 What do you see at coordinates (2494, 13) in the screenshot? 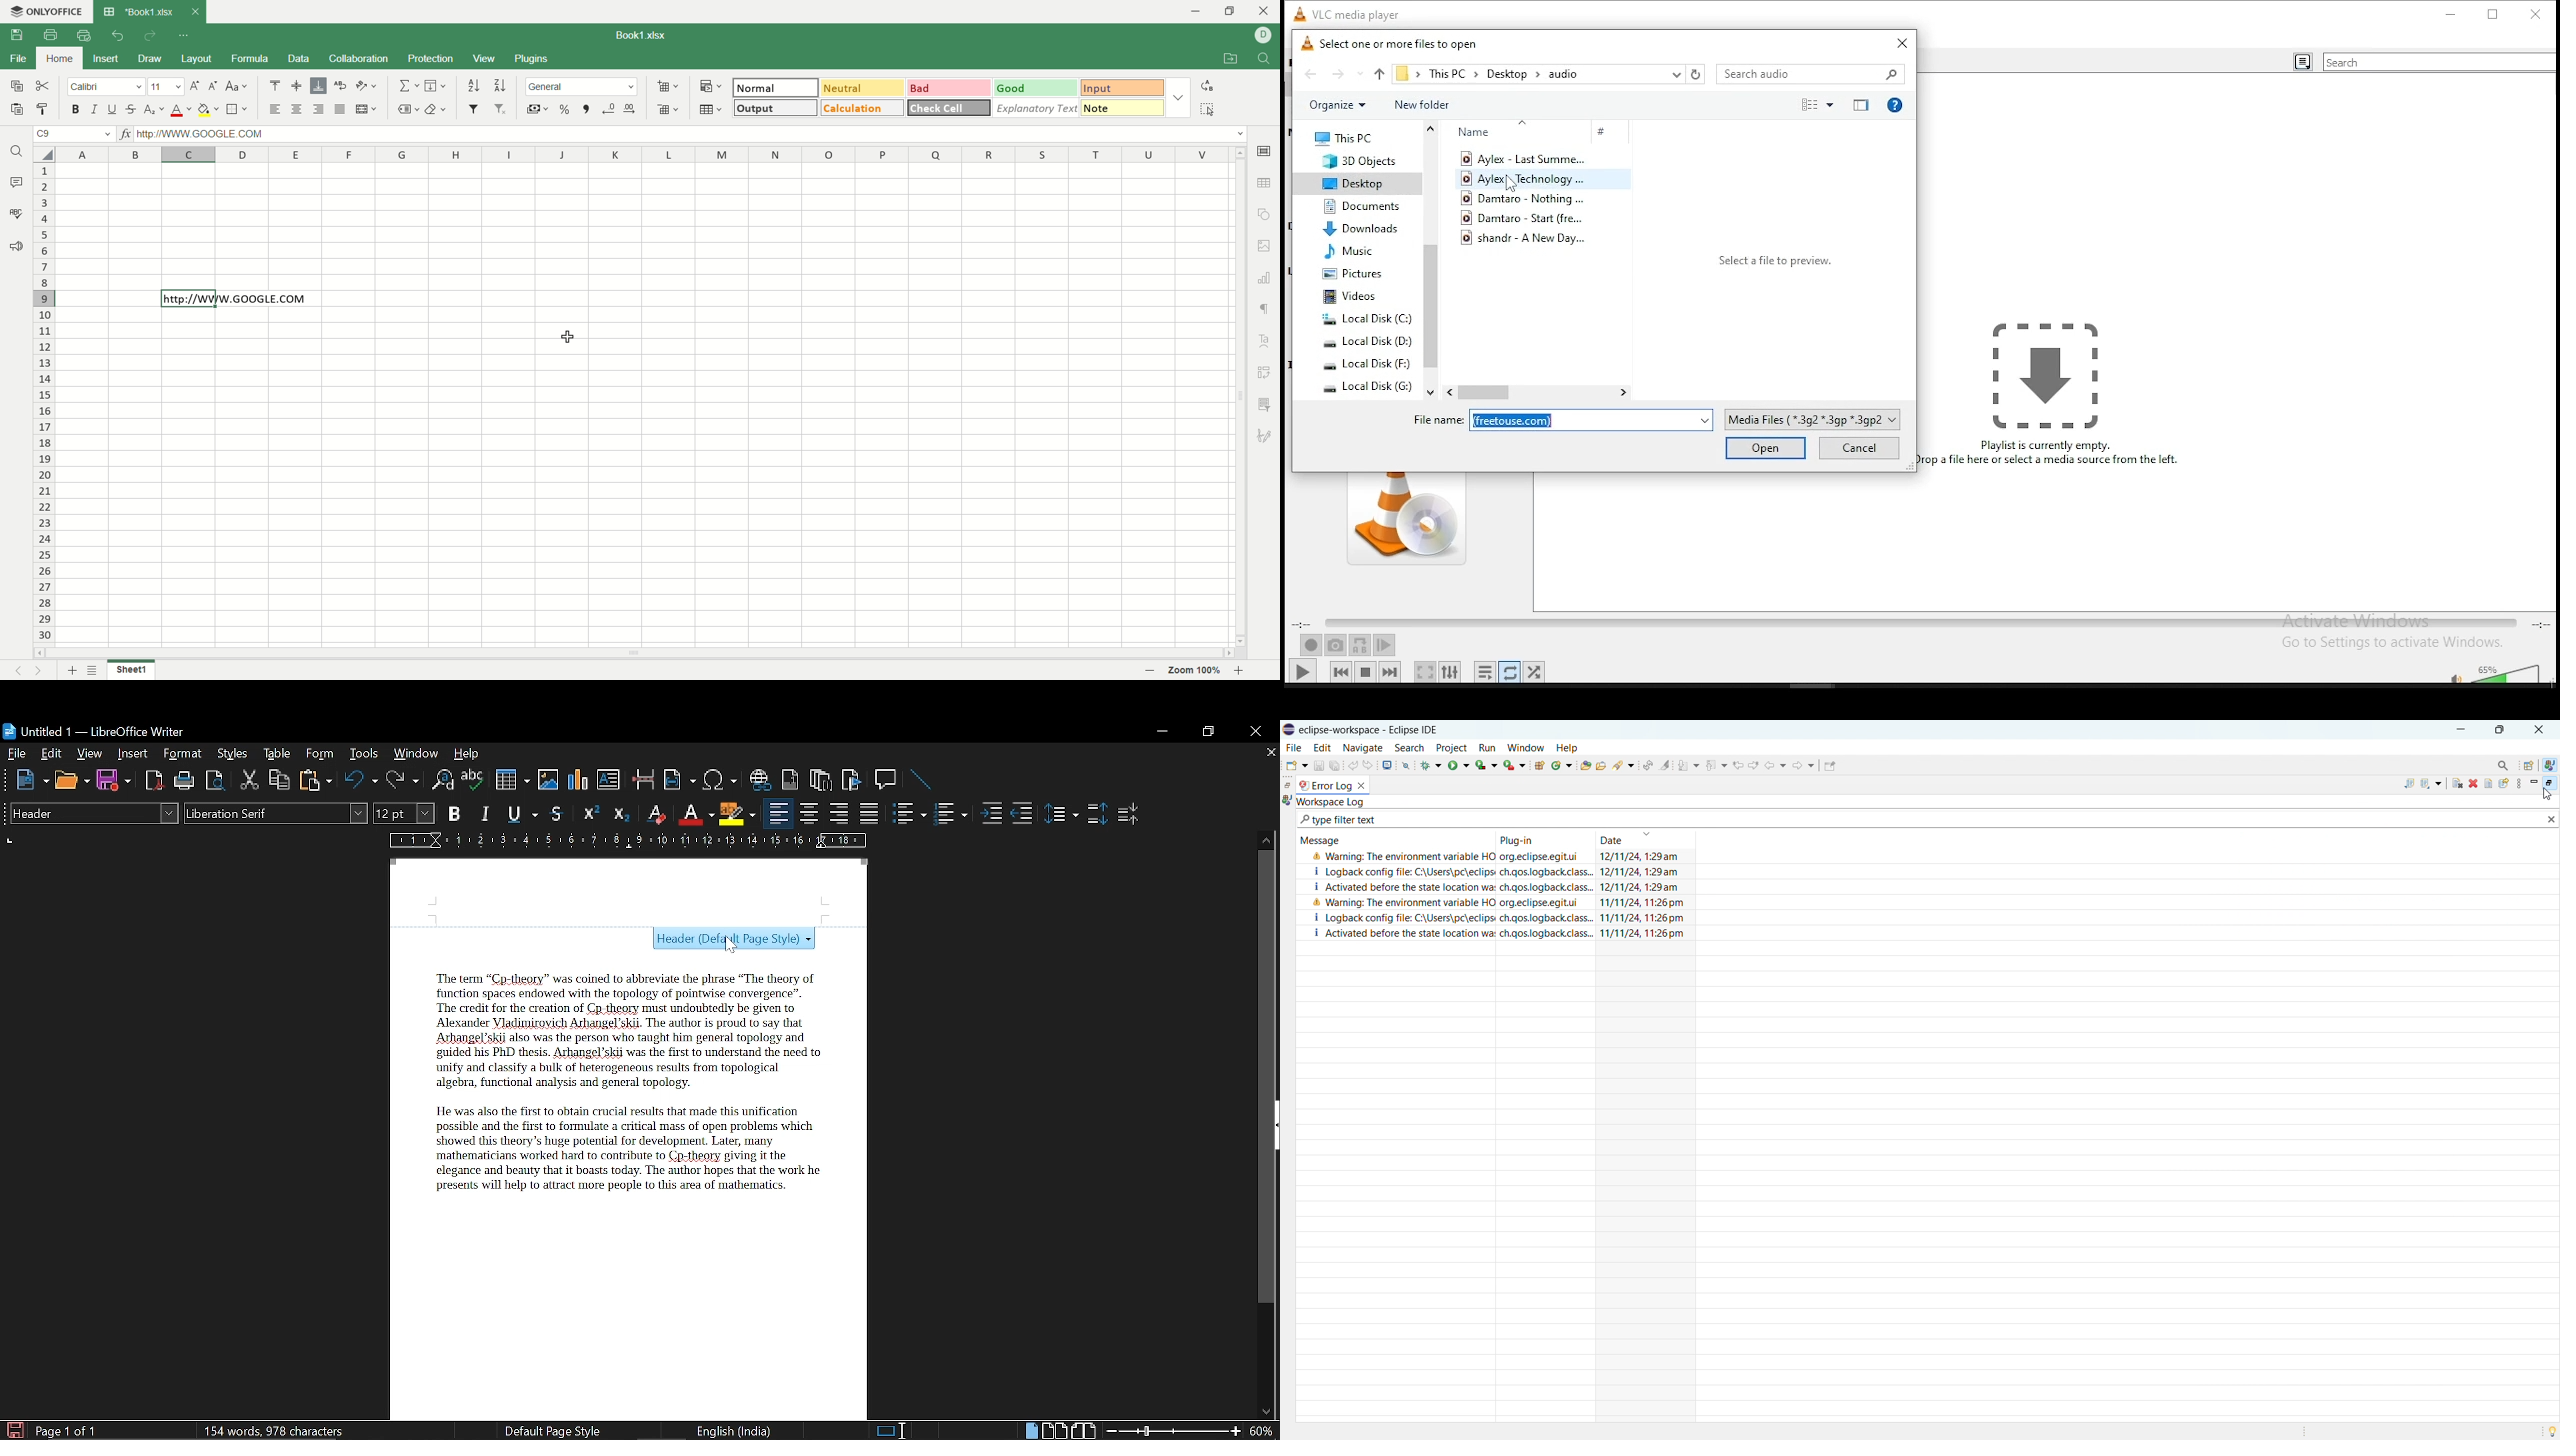
I see `maximize` at bounding box center [2494, 13].